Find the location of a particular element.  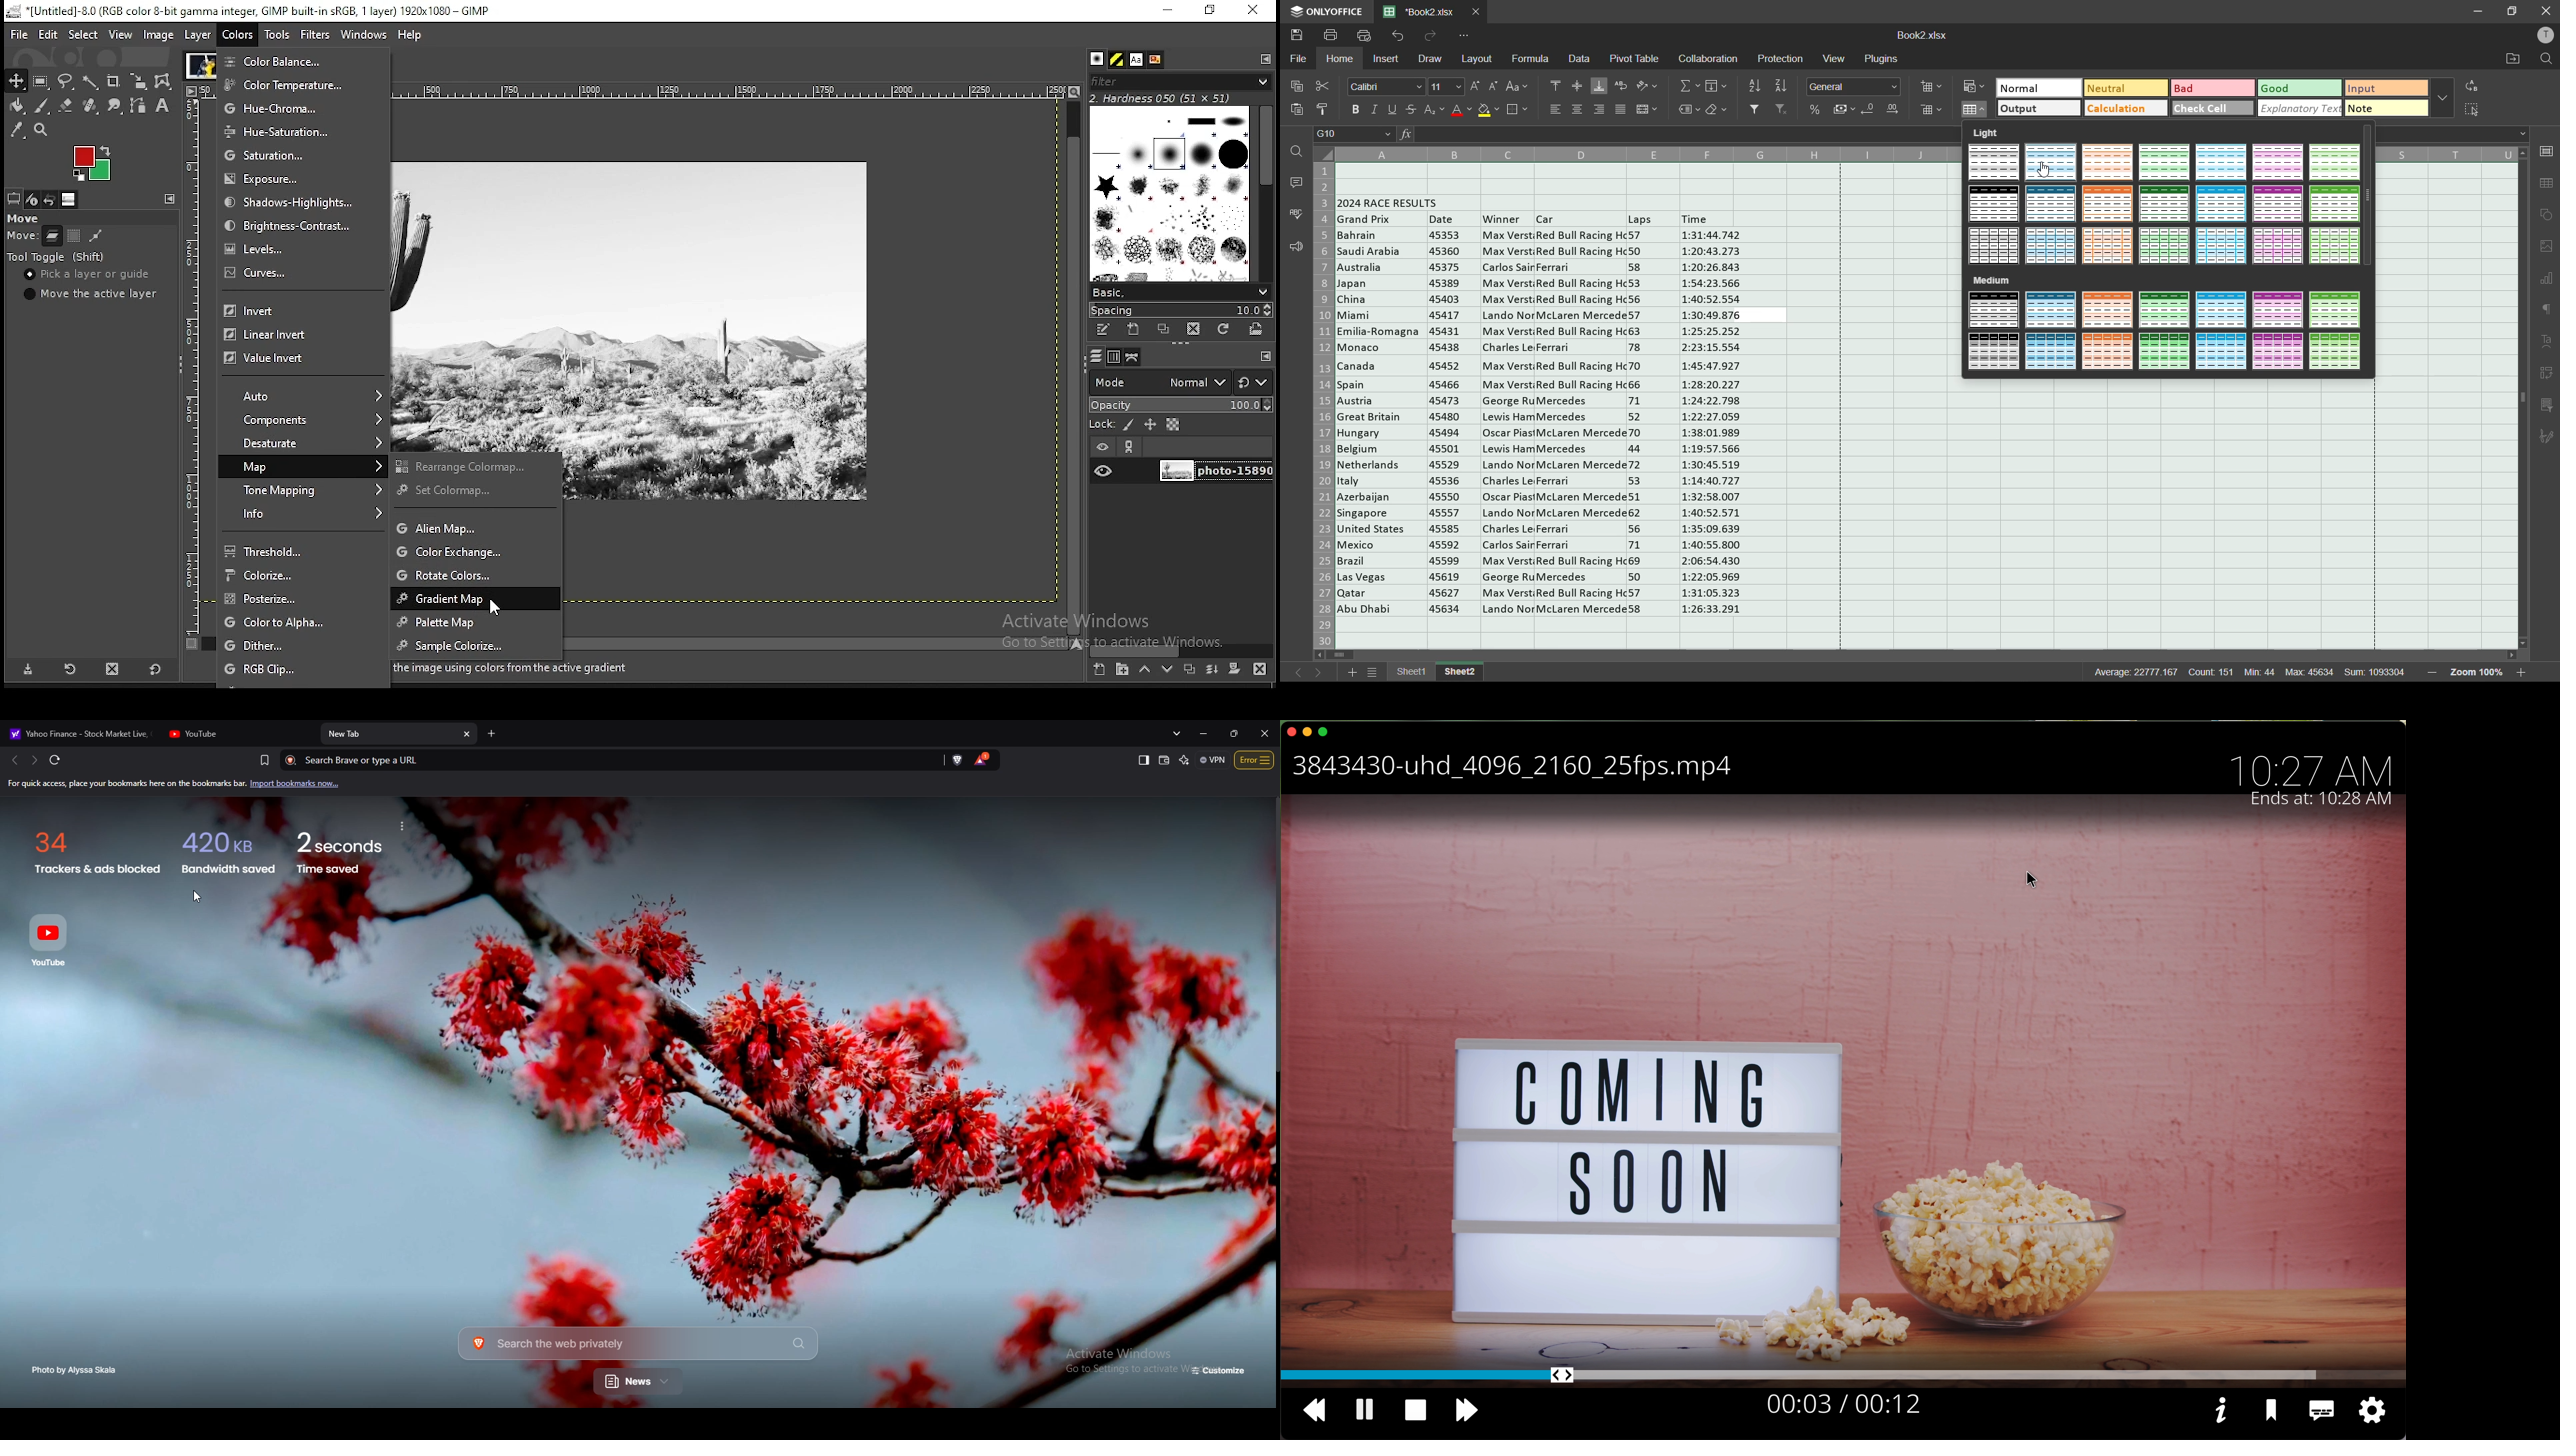

tools is located at coordinates (279, 33).